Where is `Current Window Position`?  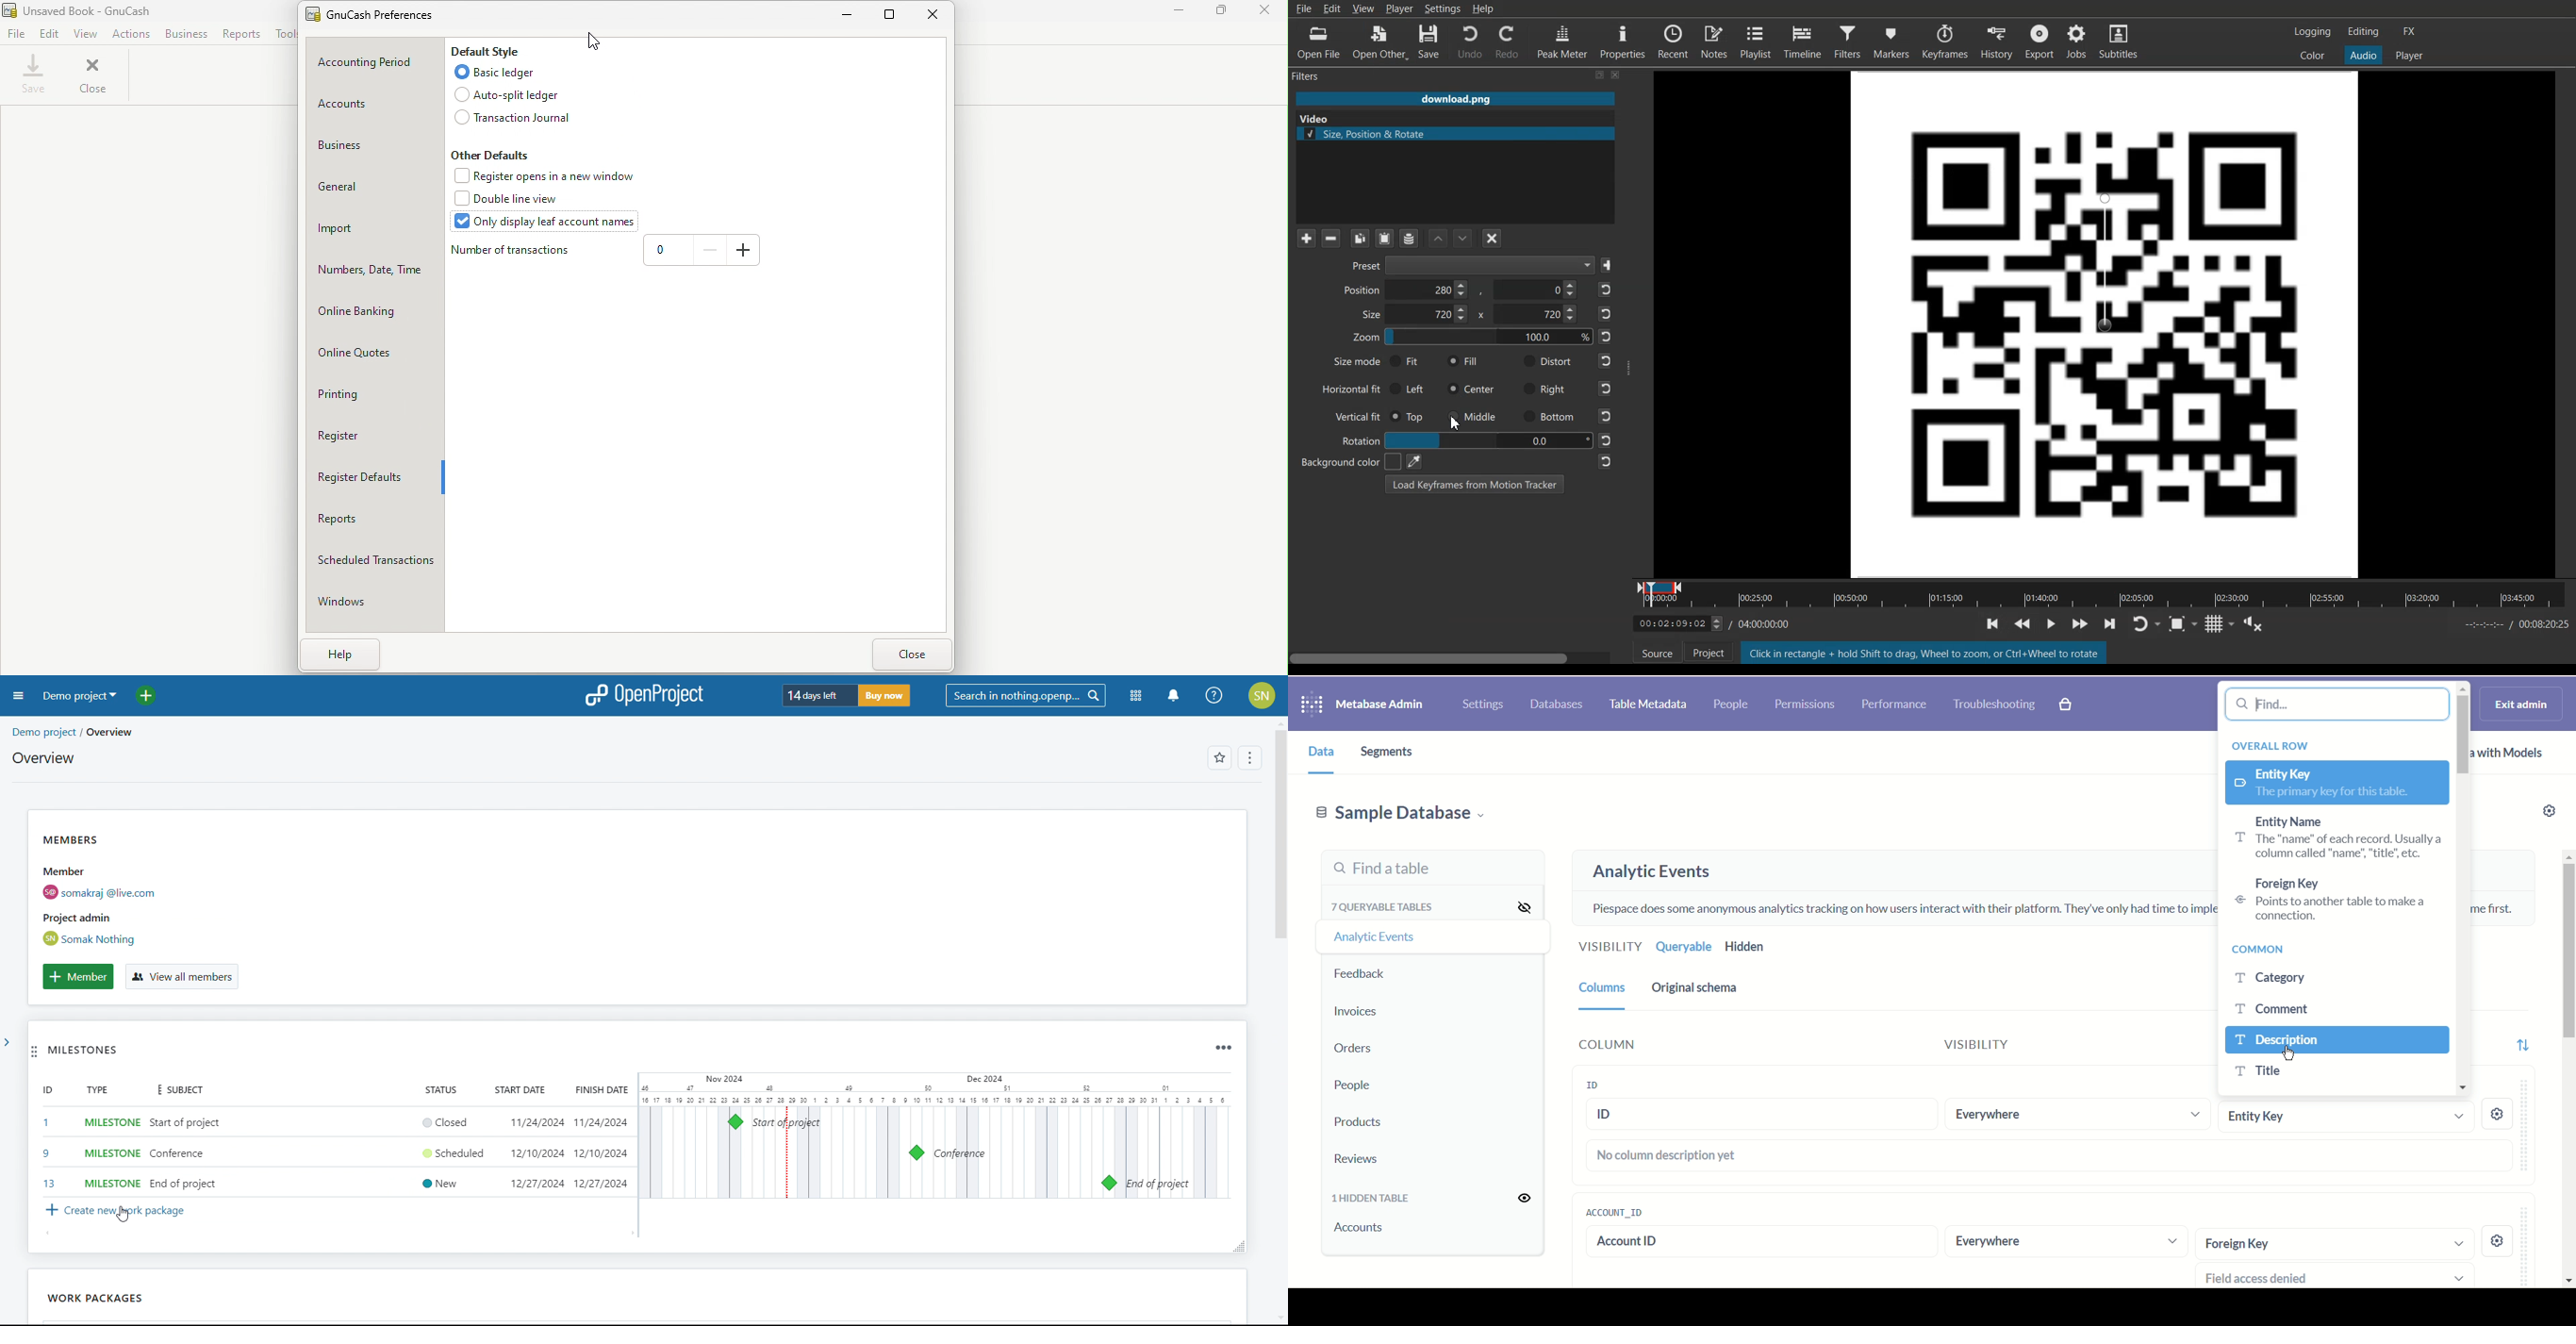 Current Window Position is located at coordinates (1660, 584).